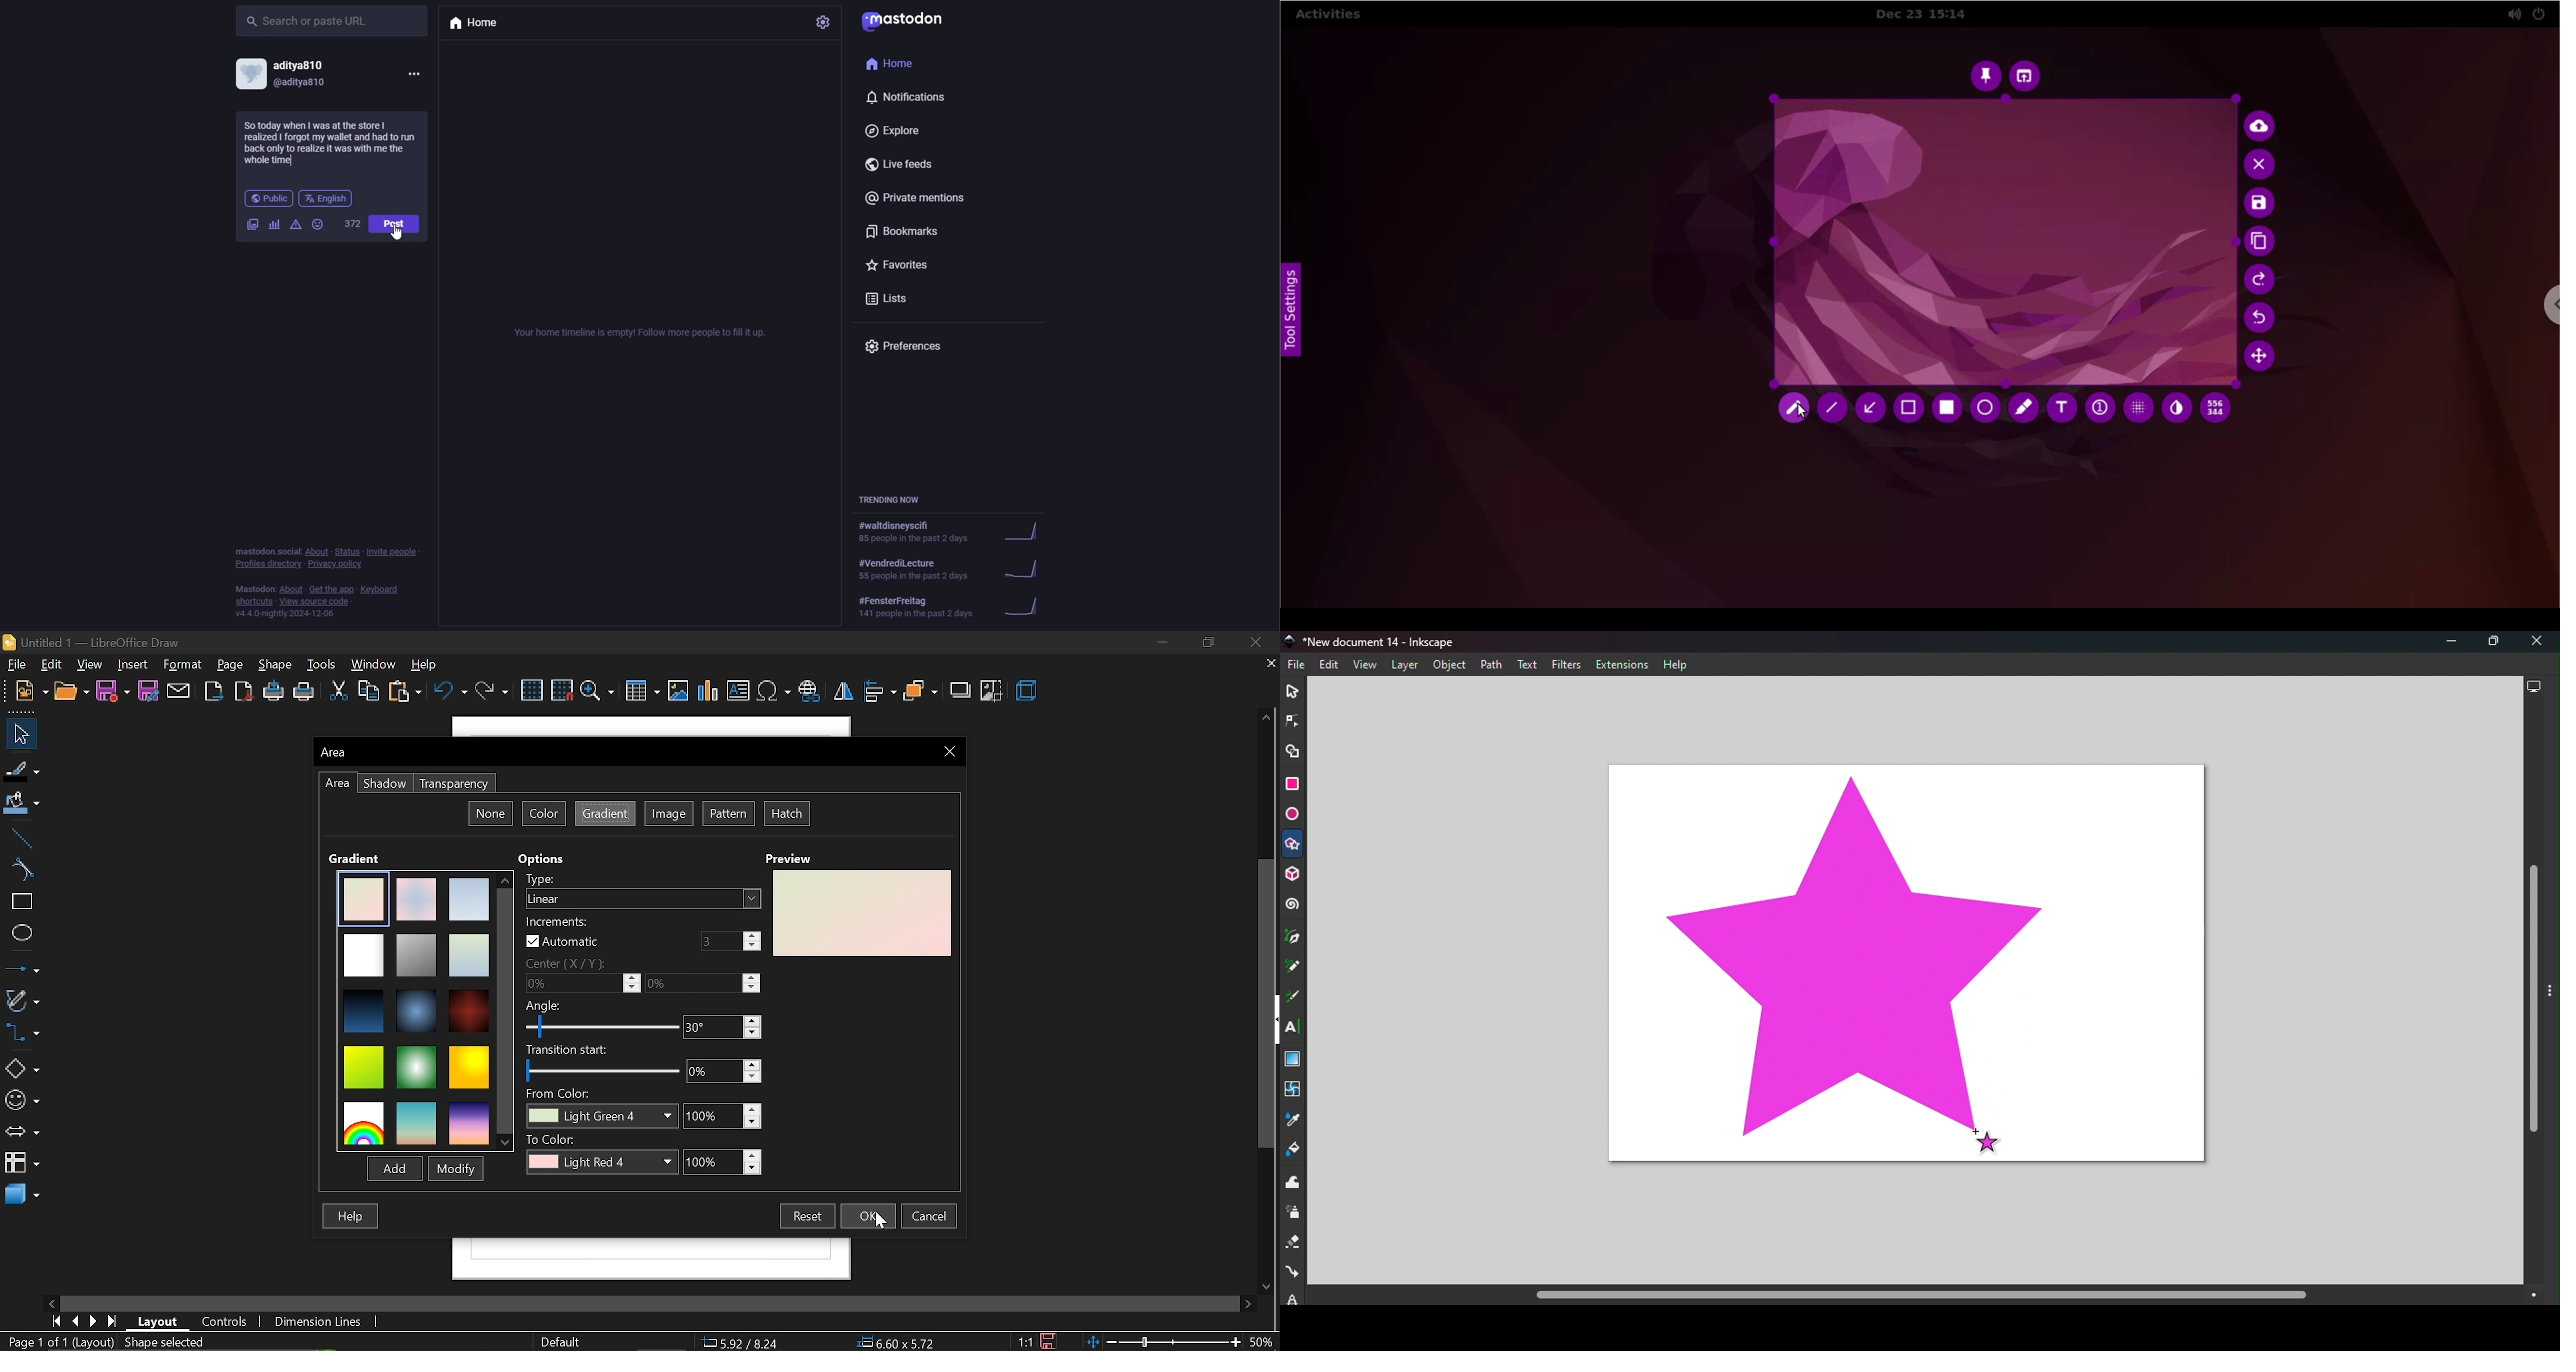  I want to click on Type, so click(641, 889).